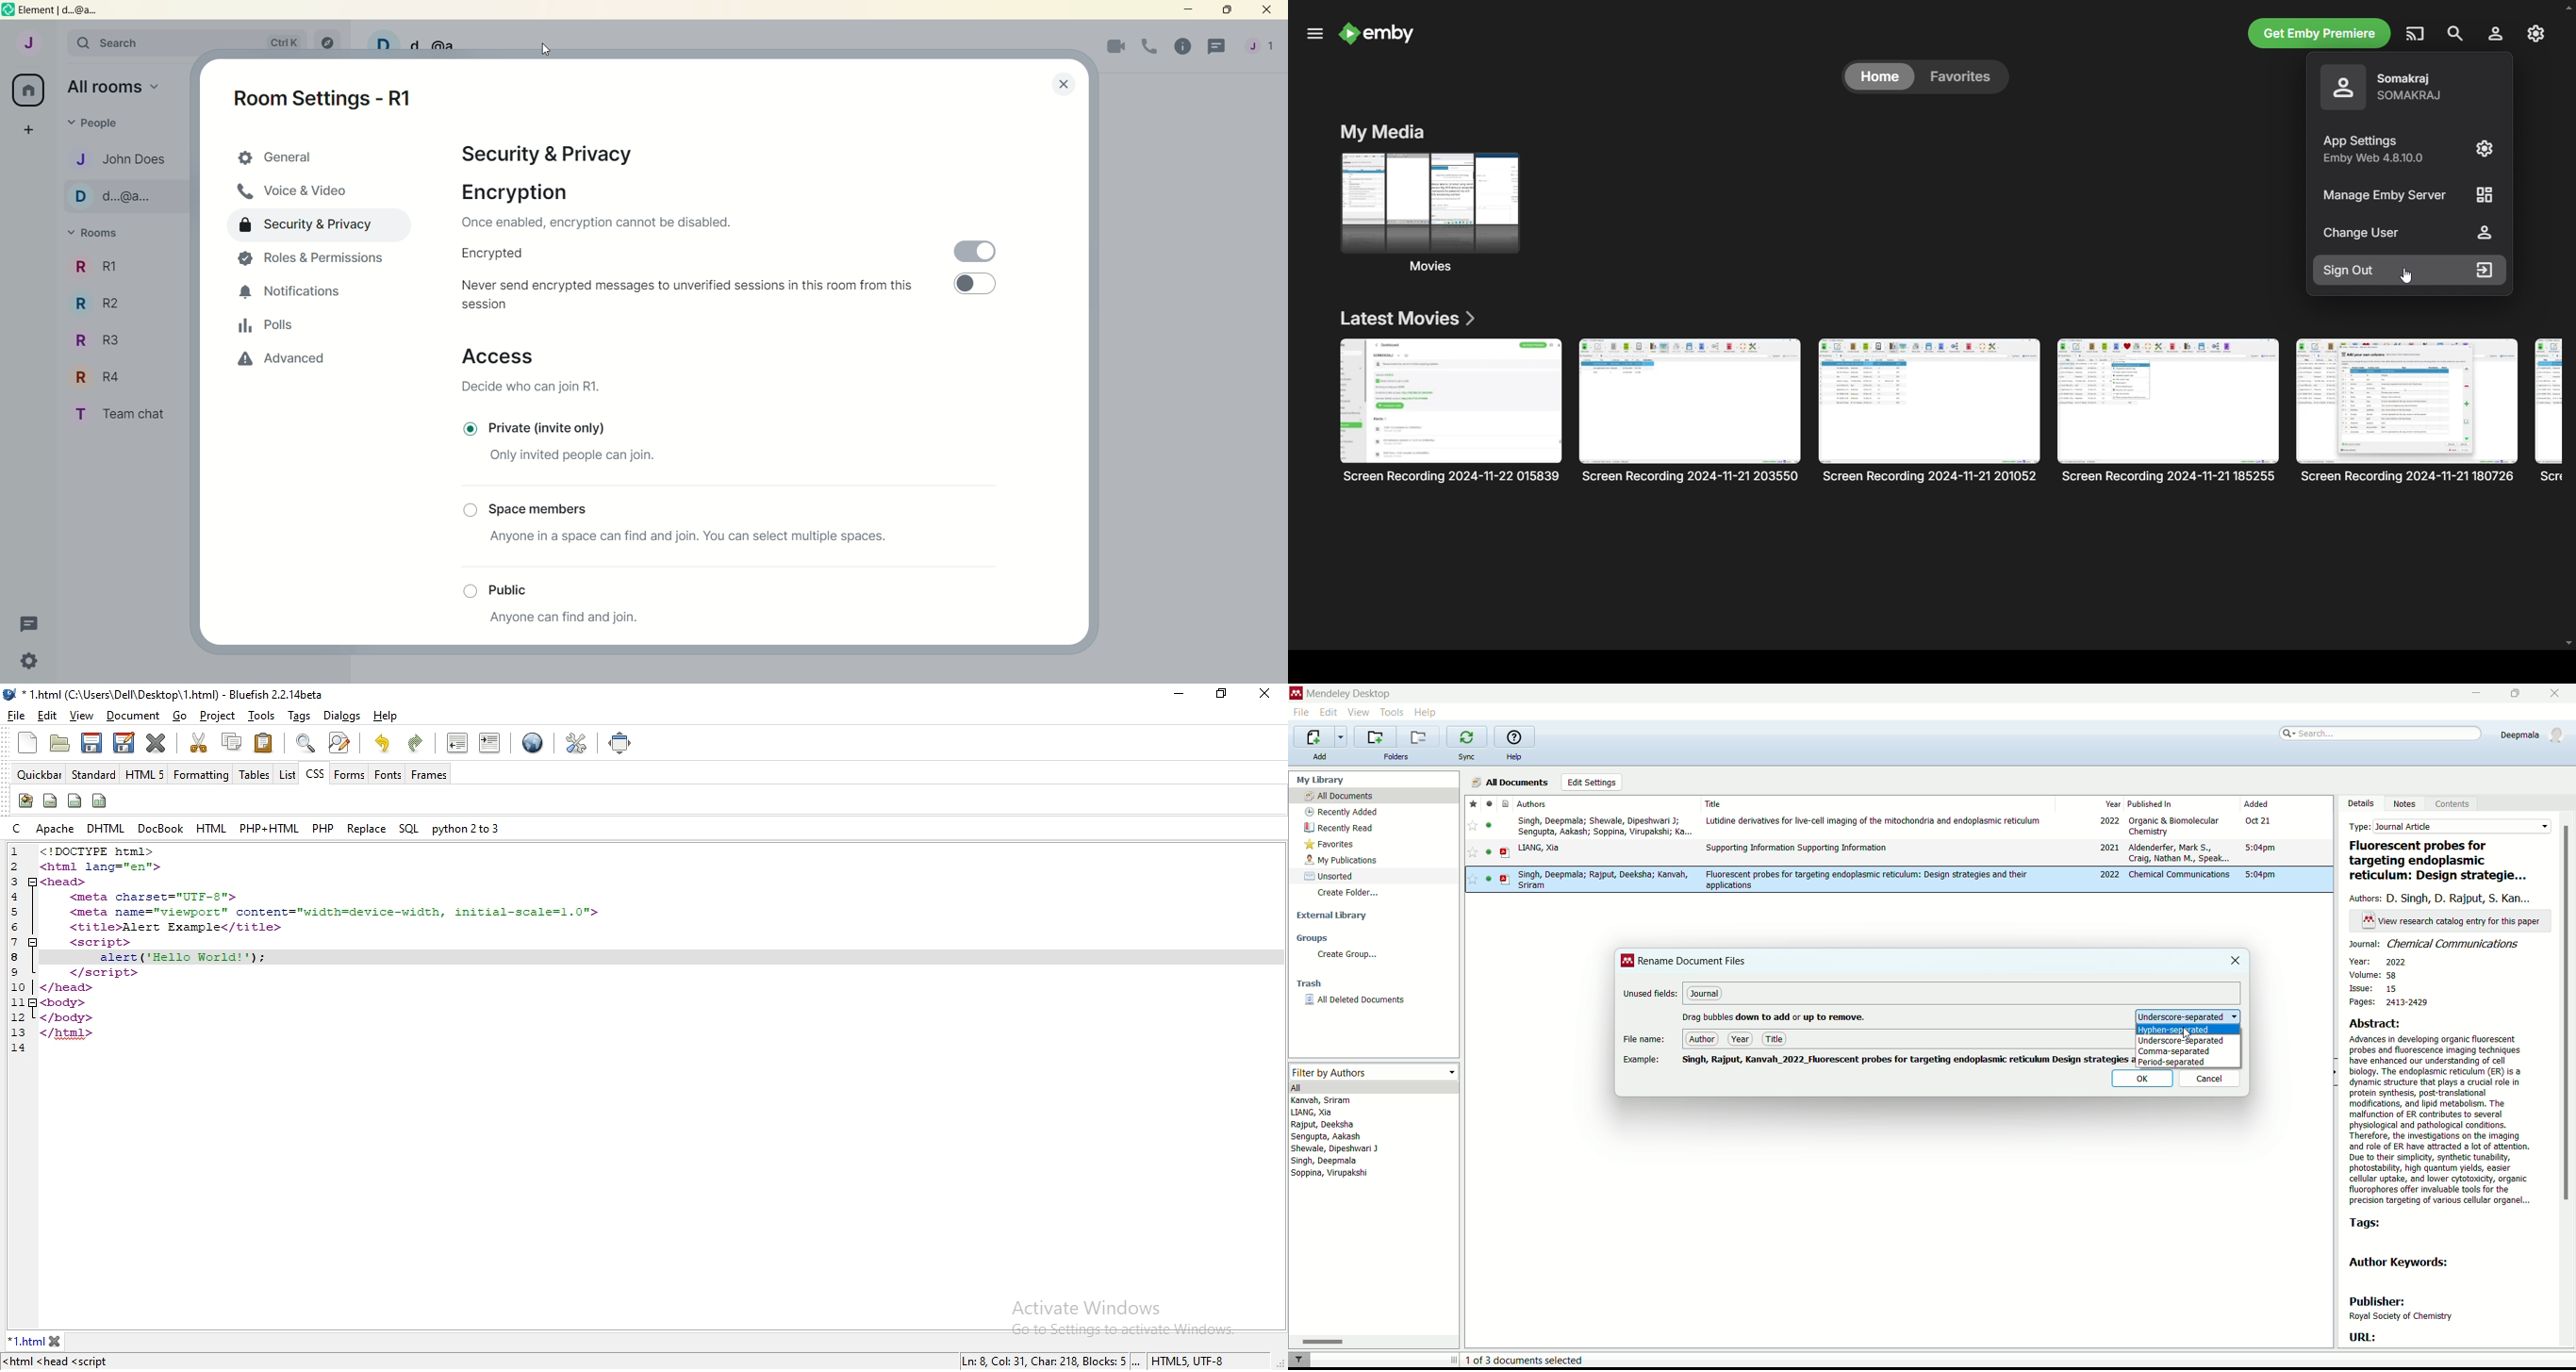 The width and height of the screenshot is (2576, 1372). Describe the element at coordinates (2400, 1264) in the screenshot. I see `author keywords` at that location.